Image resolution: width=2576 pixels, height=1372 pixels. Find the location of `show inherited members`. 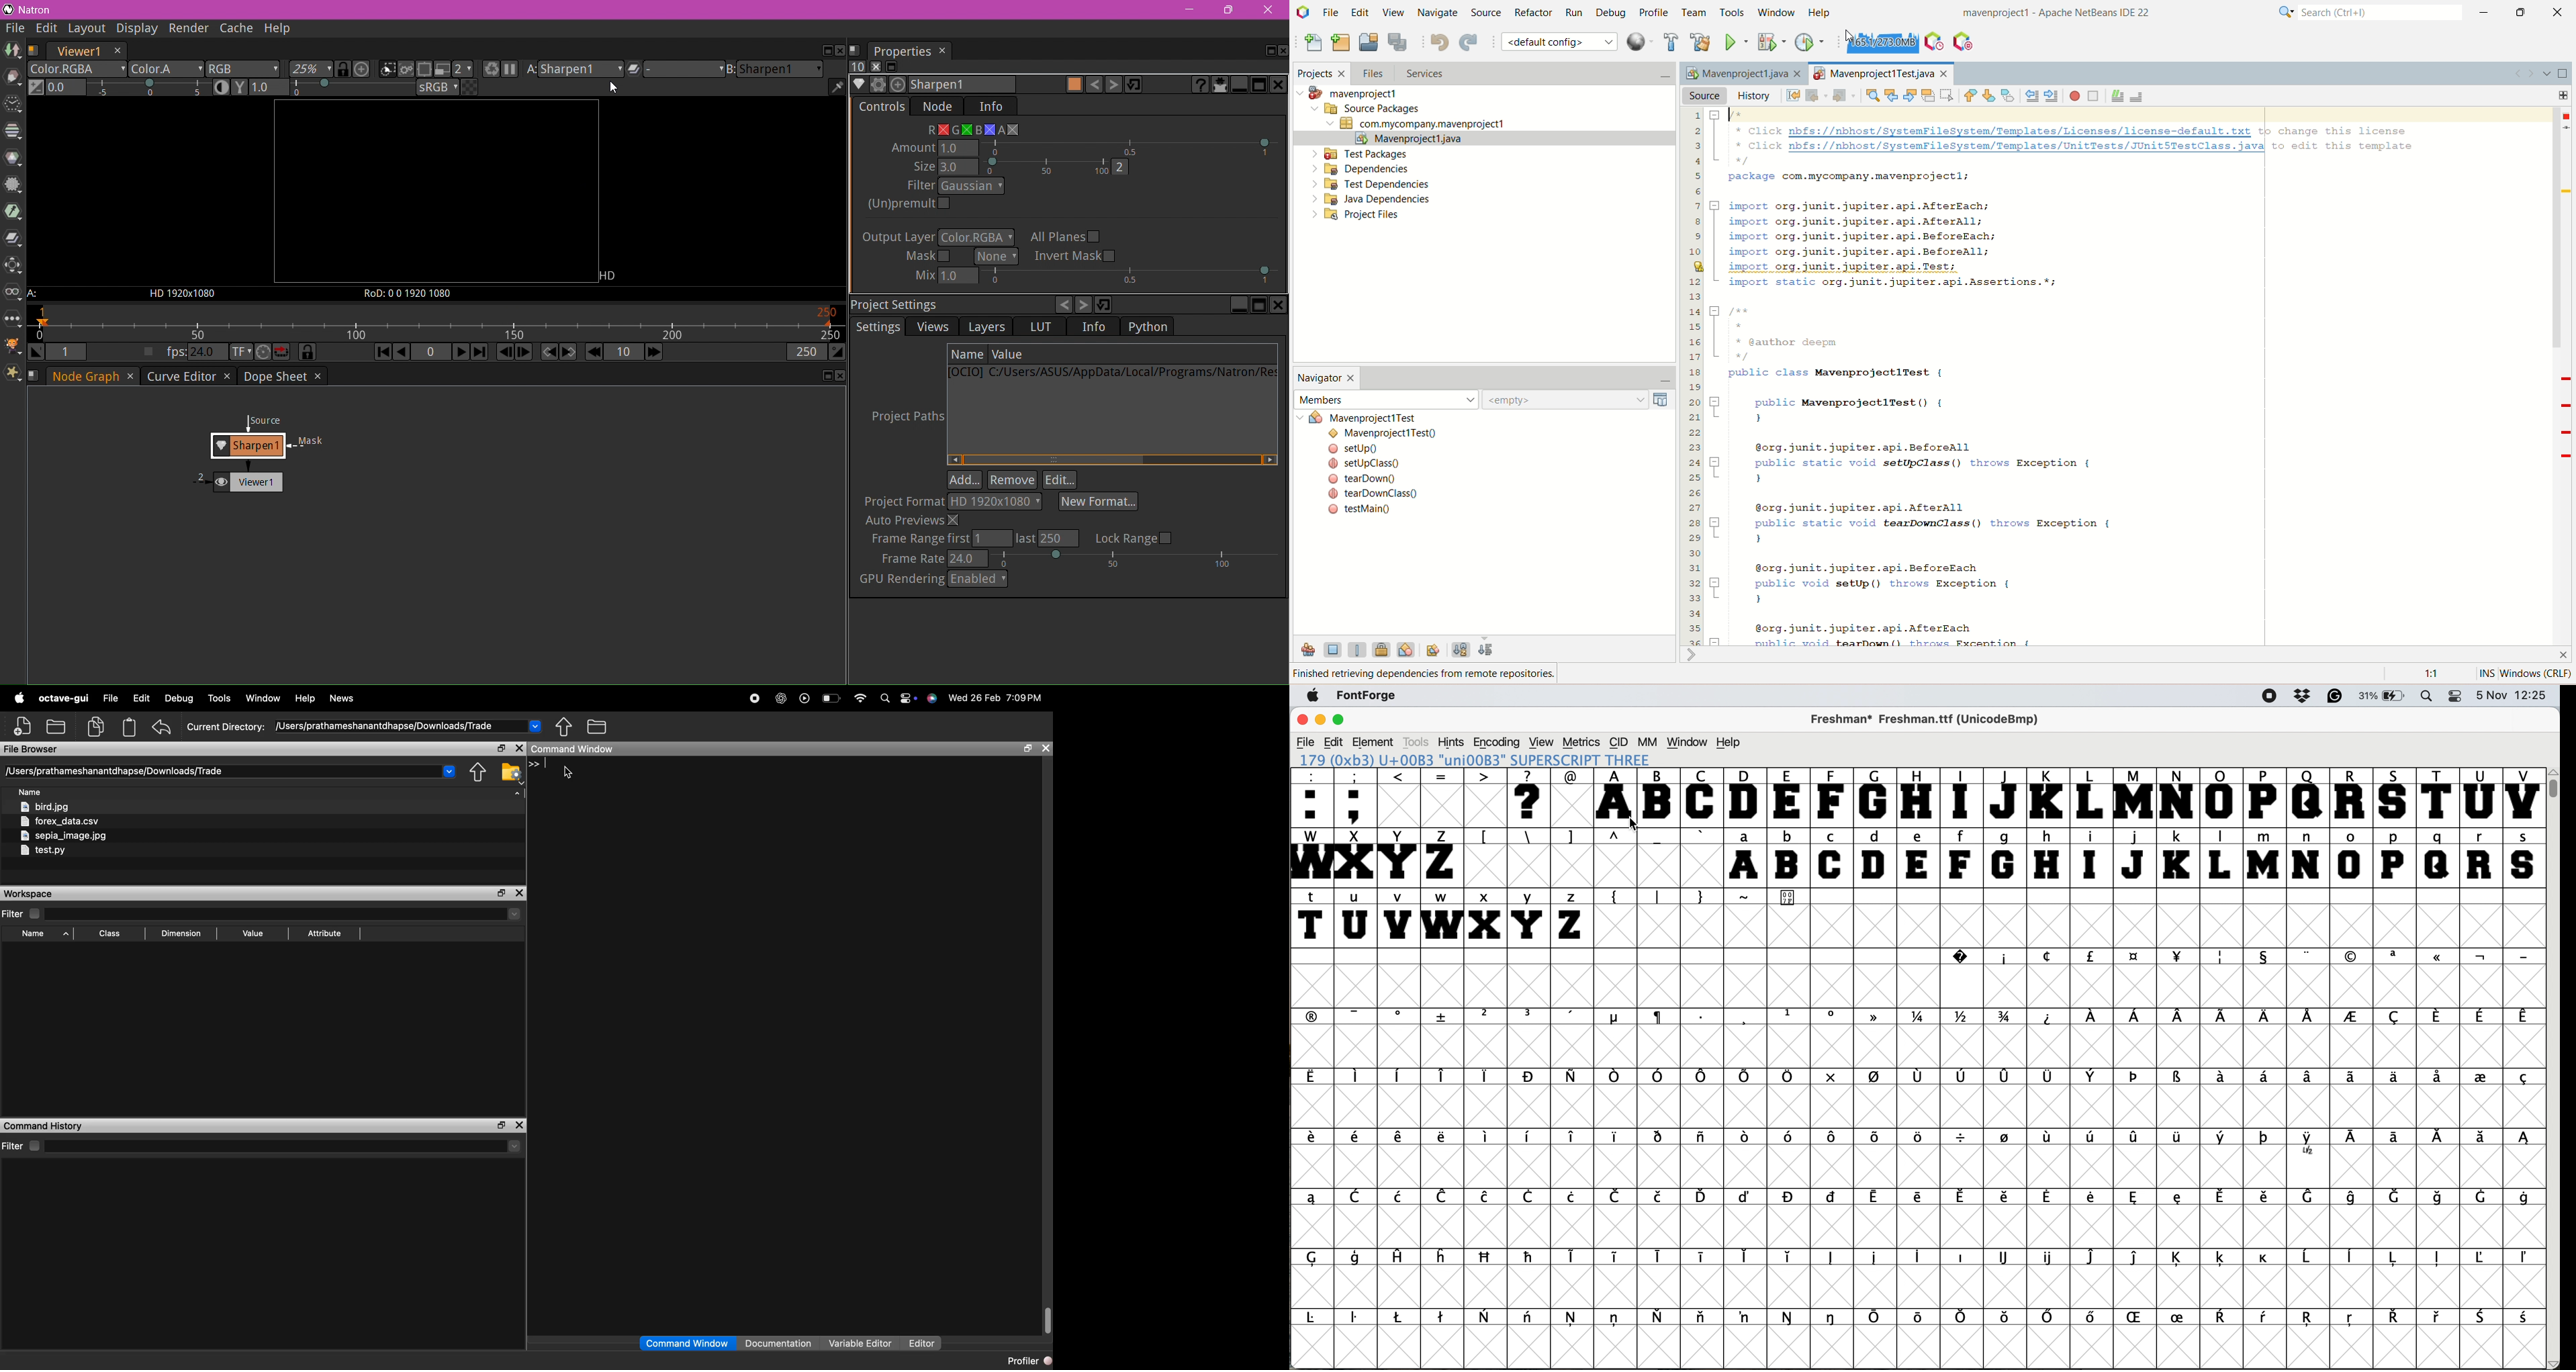

show inherited members is located at coordinates (1307, 650).